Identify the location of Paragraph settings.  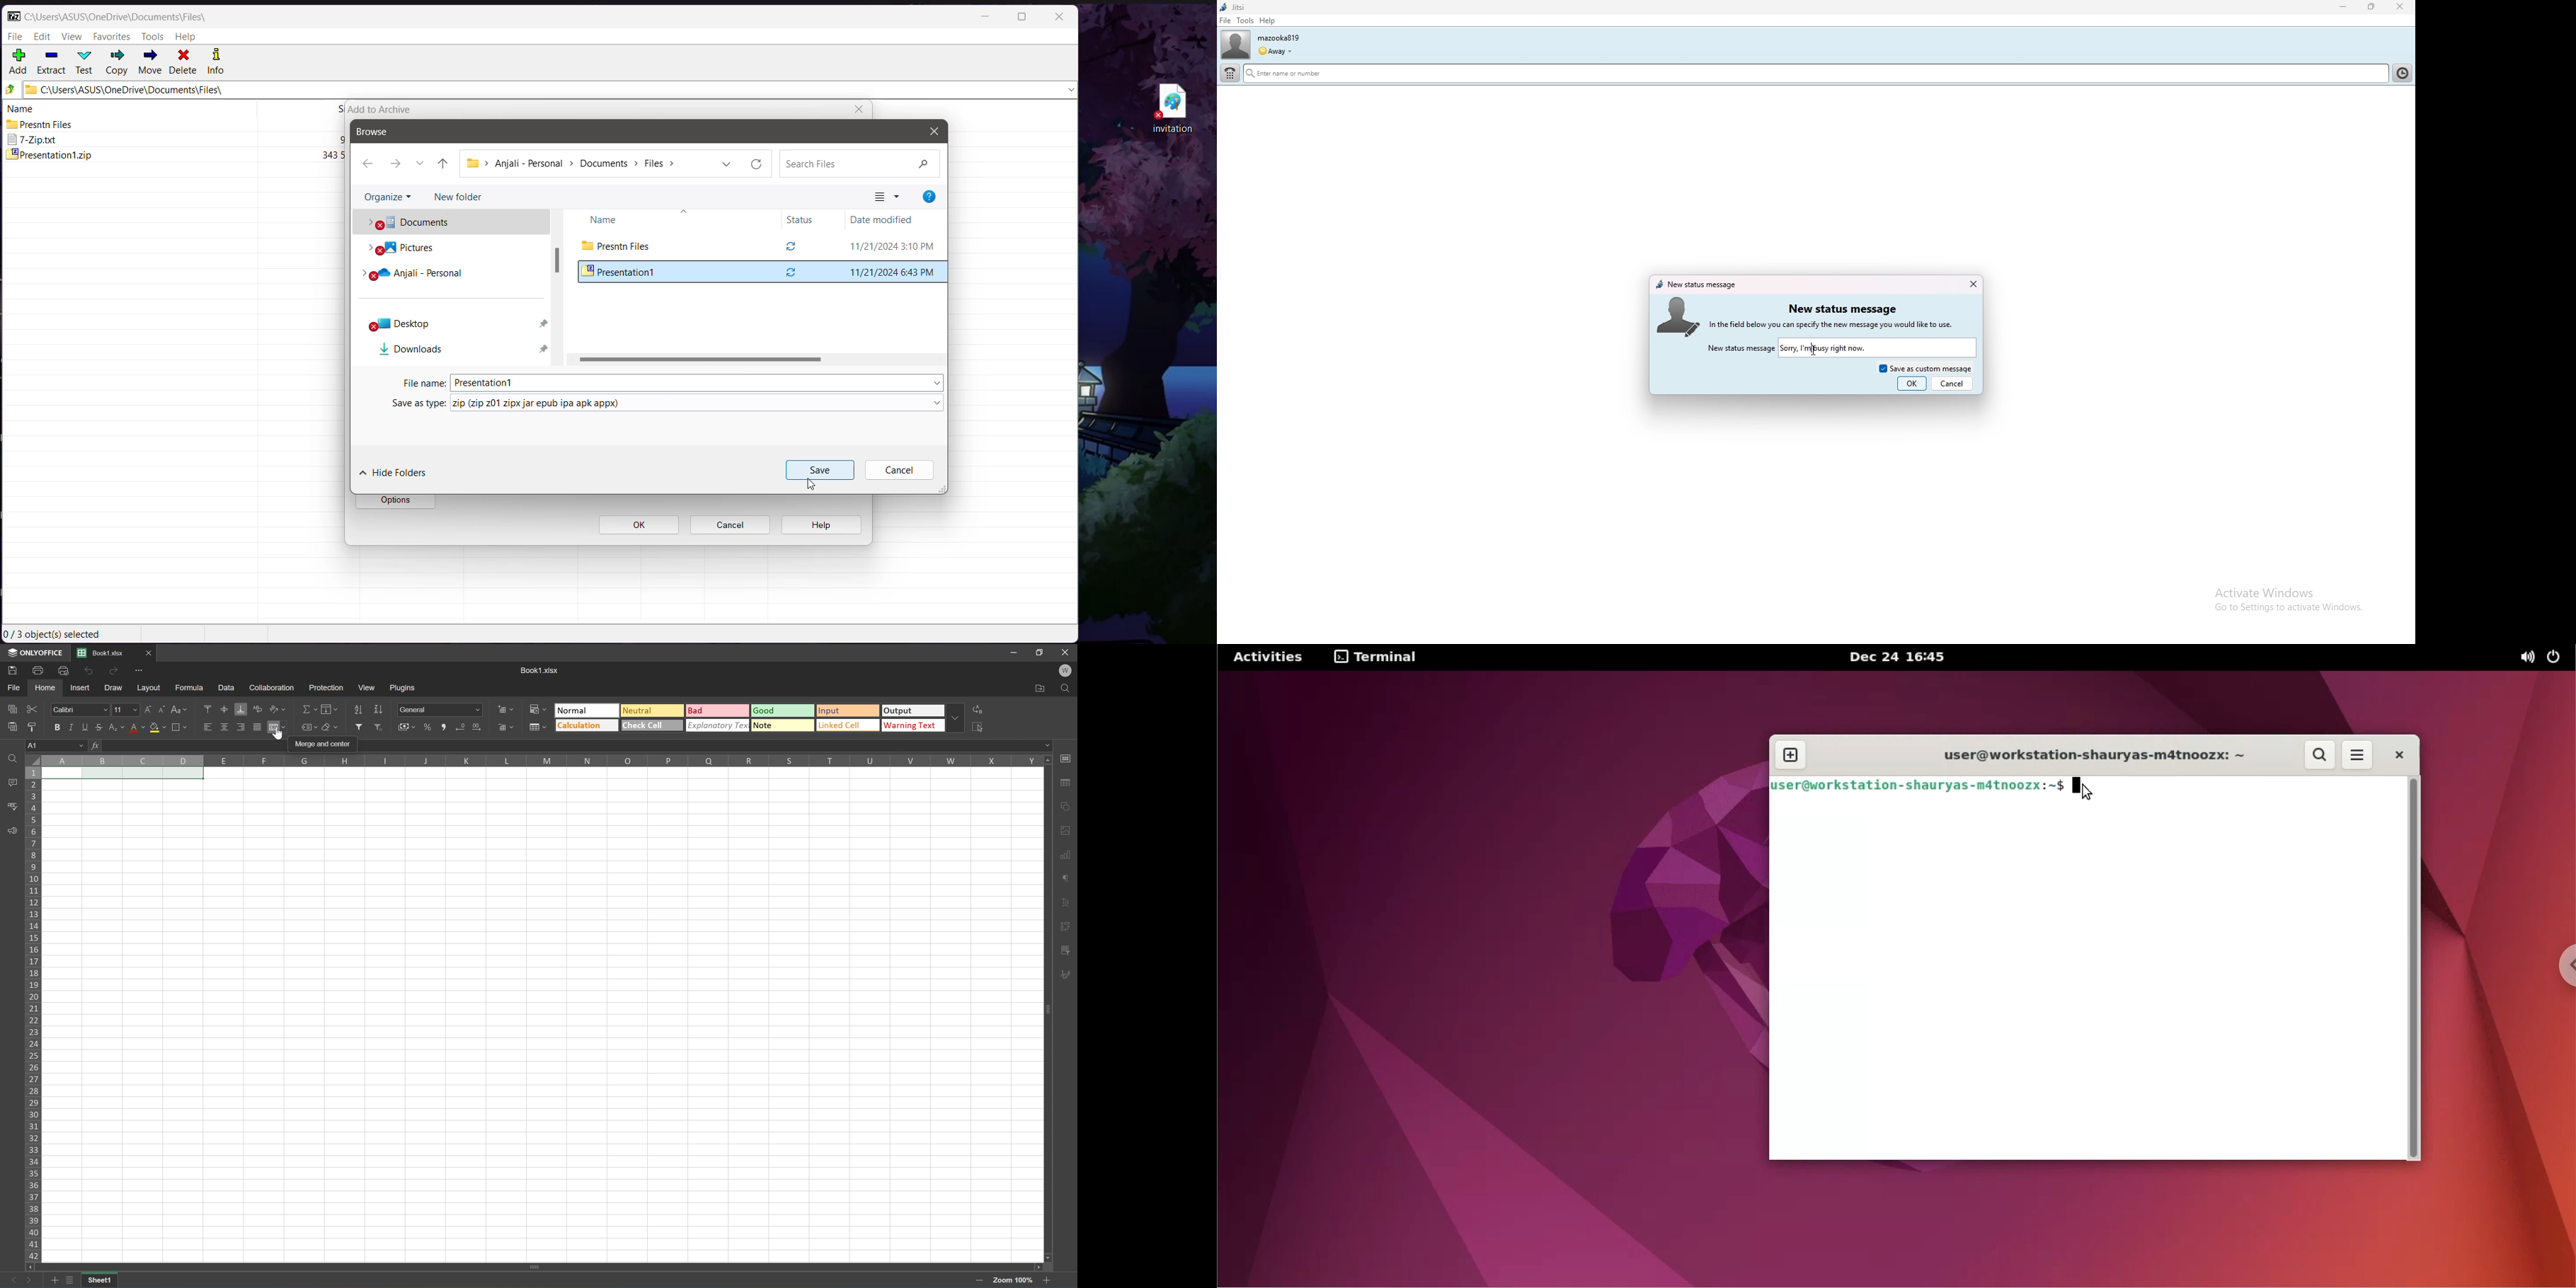
(1064, 878).